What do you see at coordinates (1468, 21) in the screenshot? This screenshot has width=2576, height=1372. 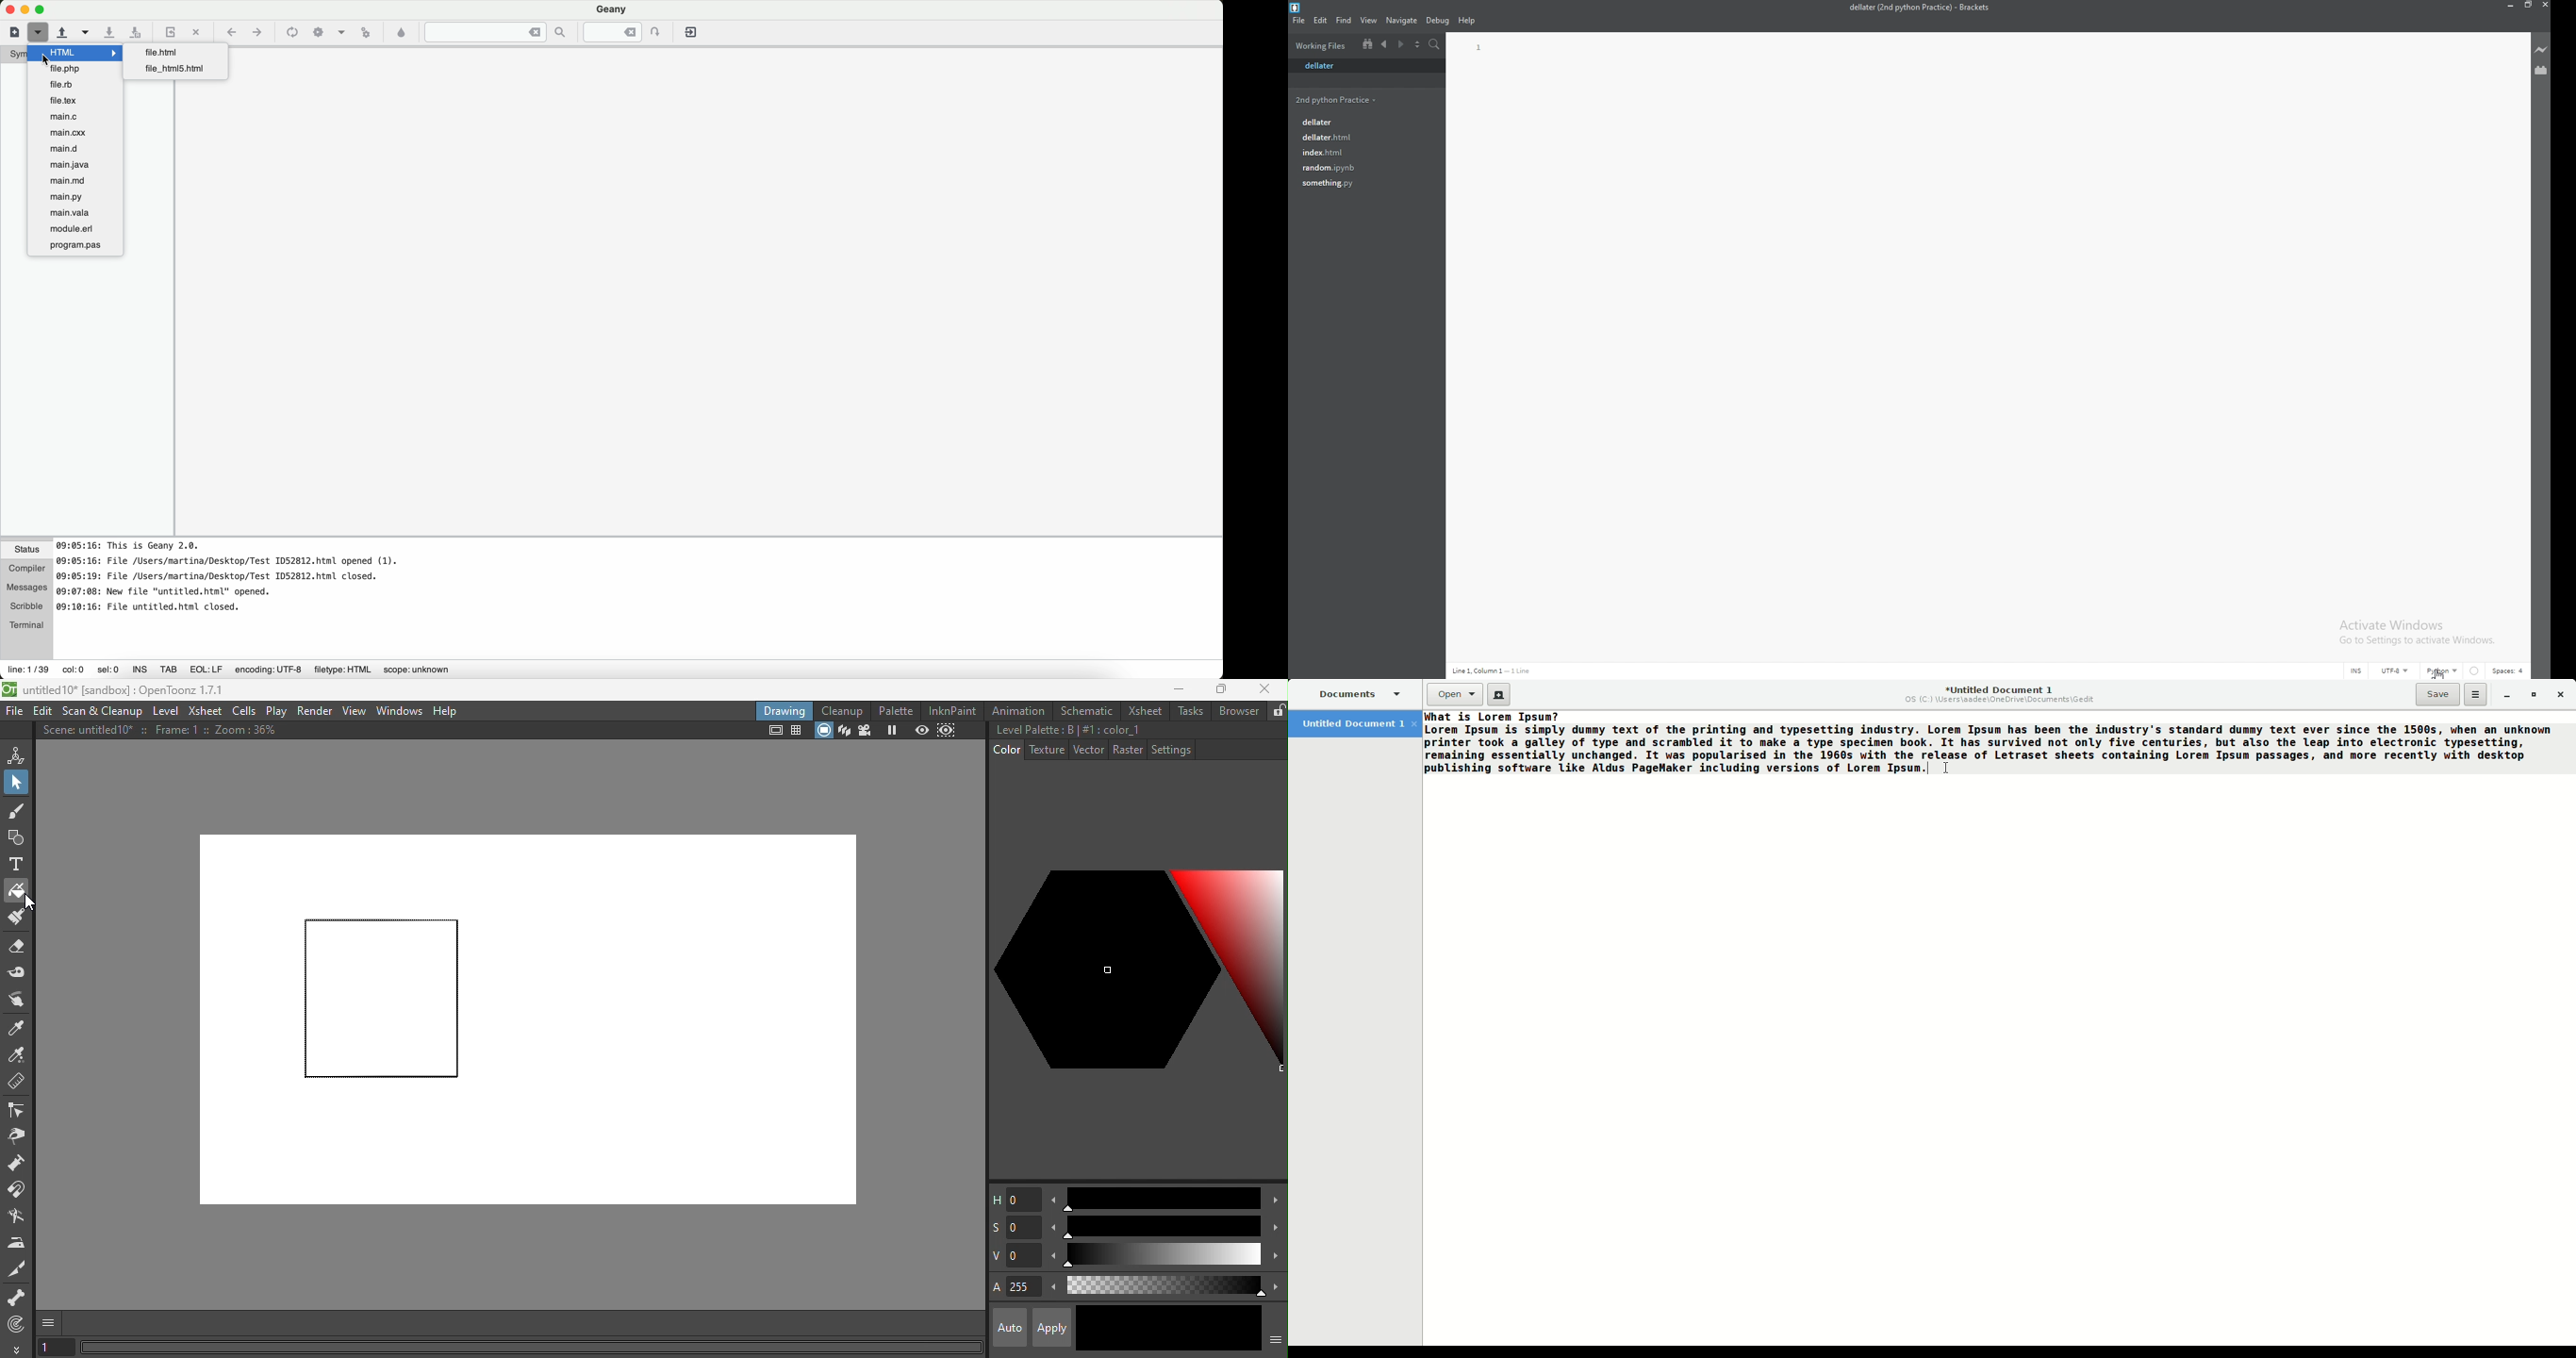 I see `help` at bounding box center [1468, 21].